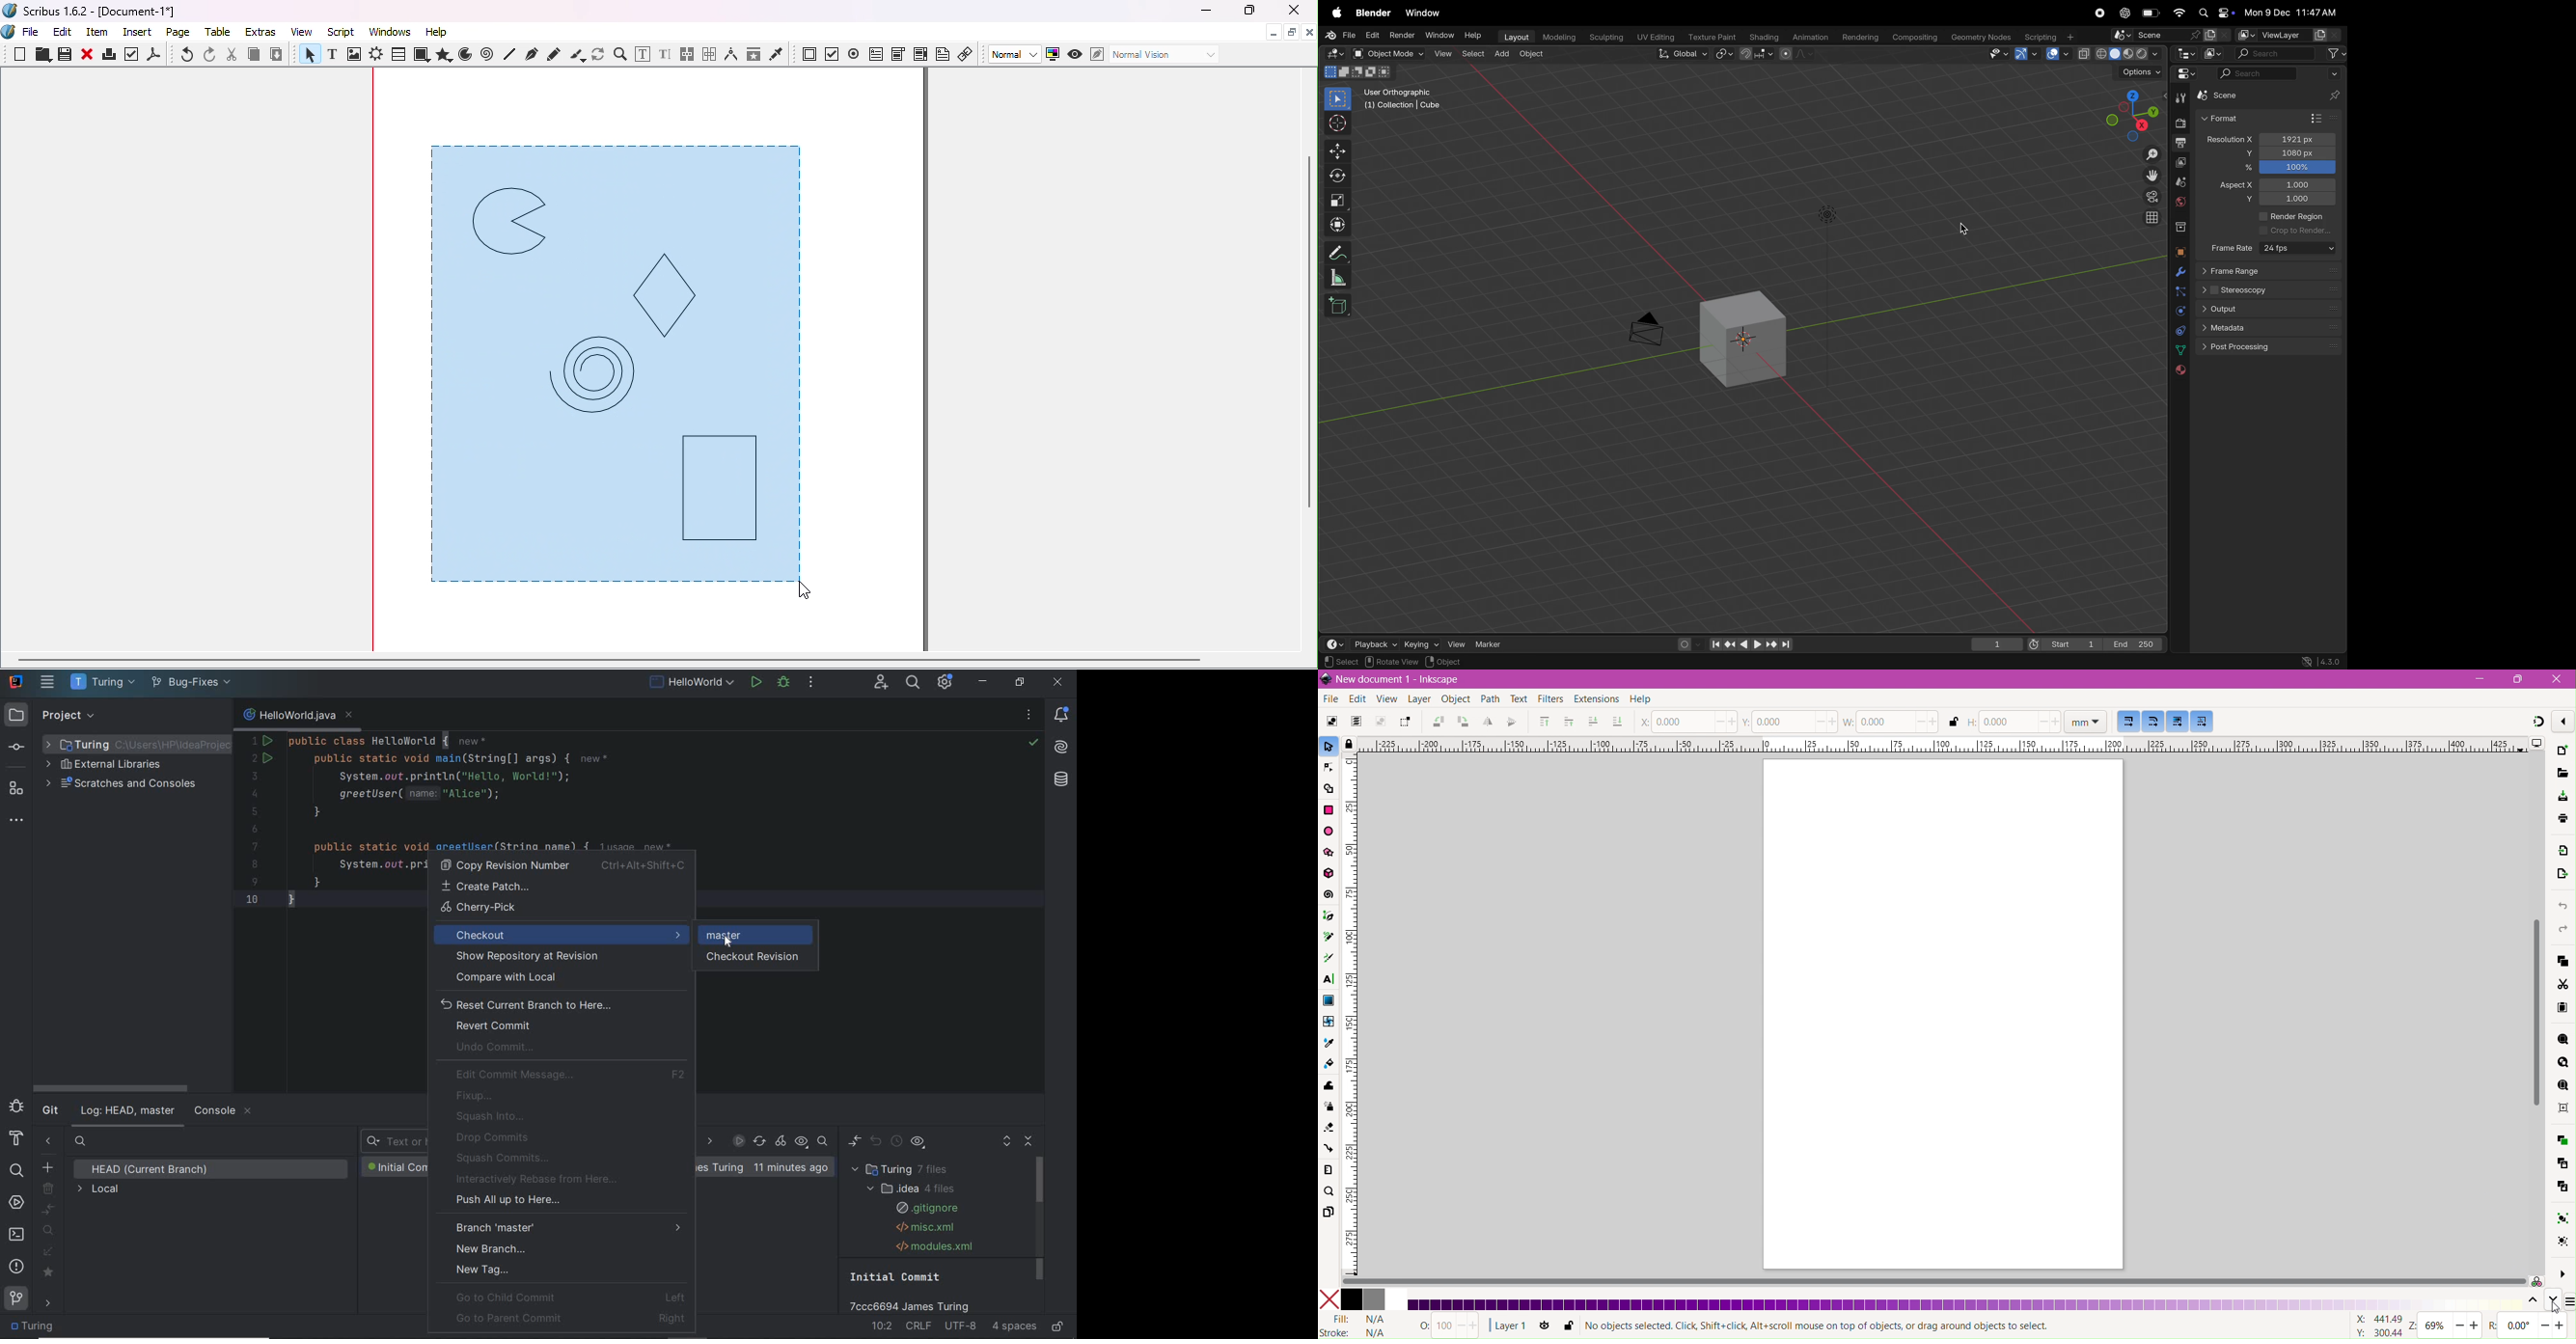 This screenshot has width=2576, height=1344. I want to click on Edit text with story editor, so click(665, 55).